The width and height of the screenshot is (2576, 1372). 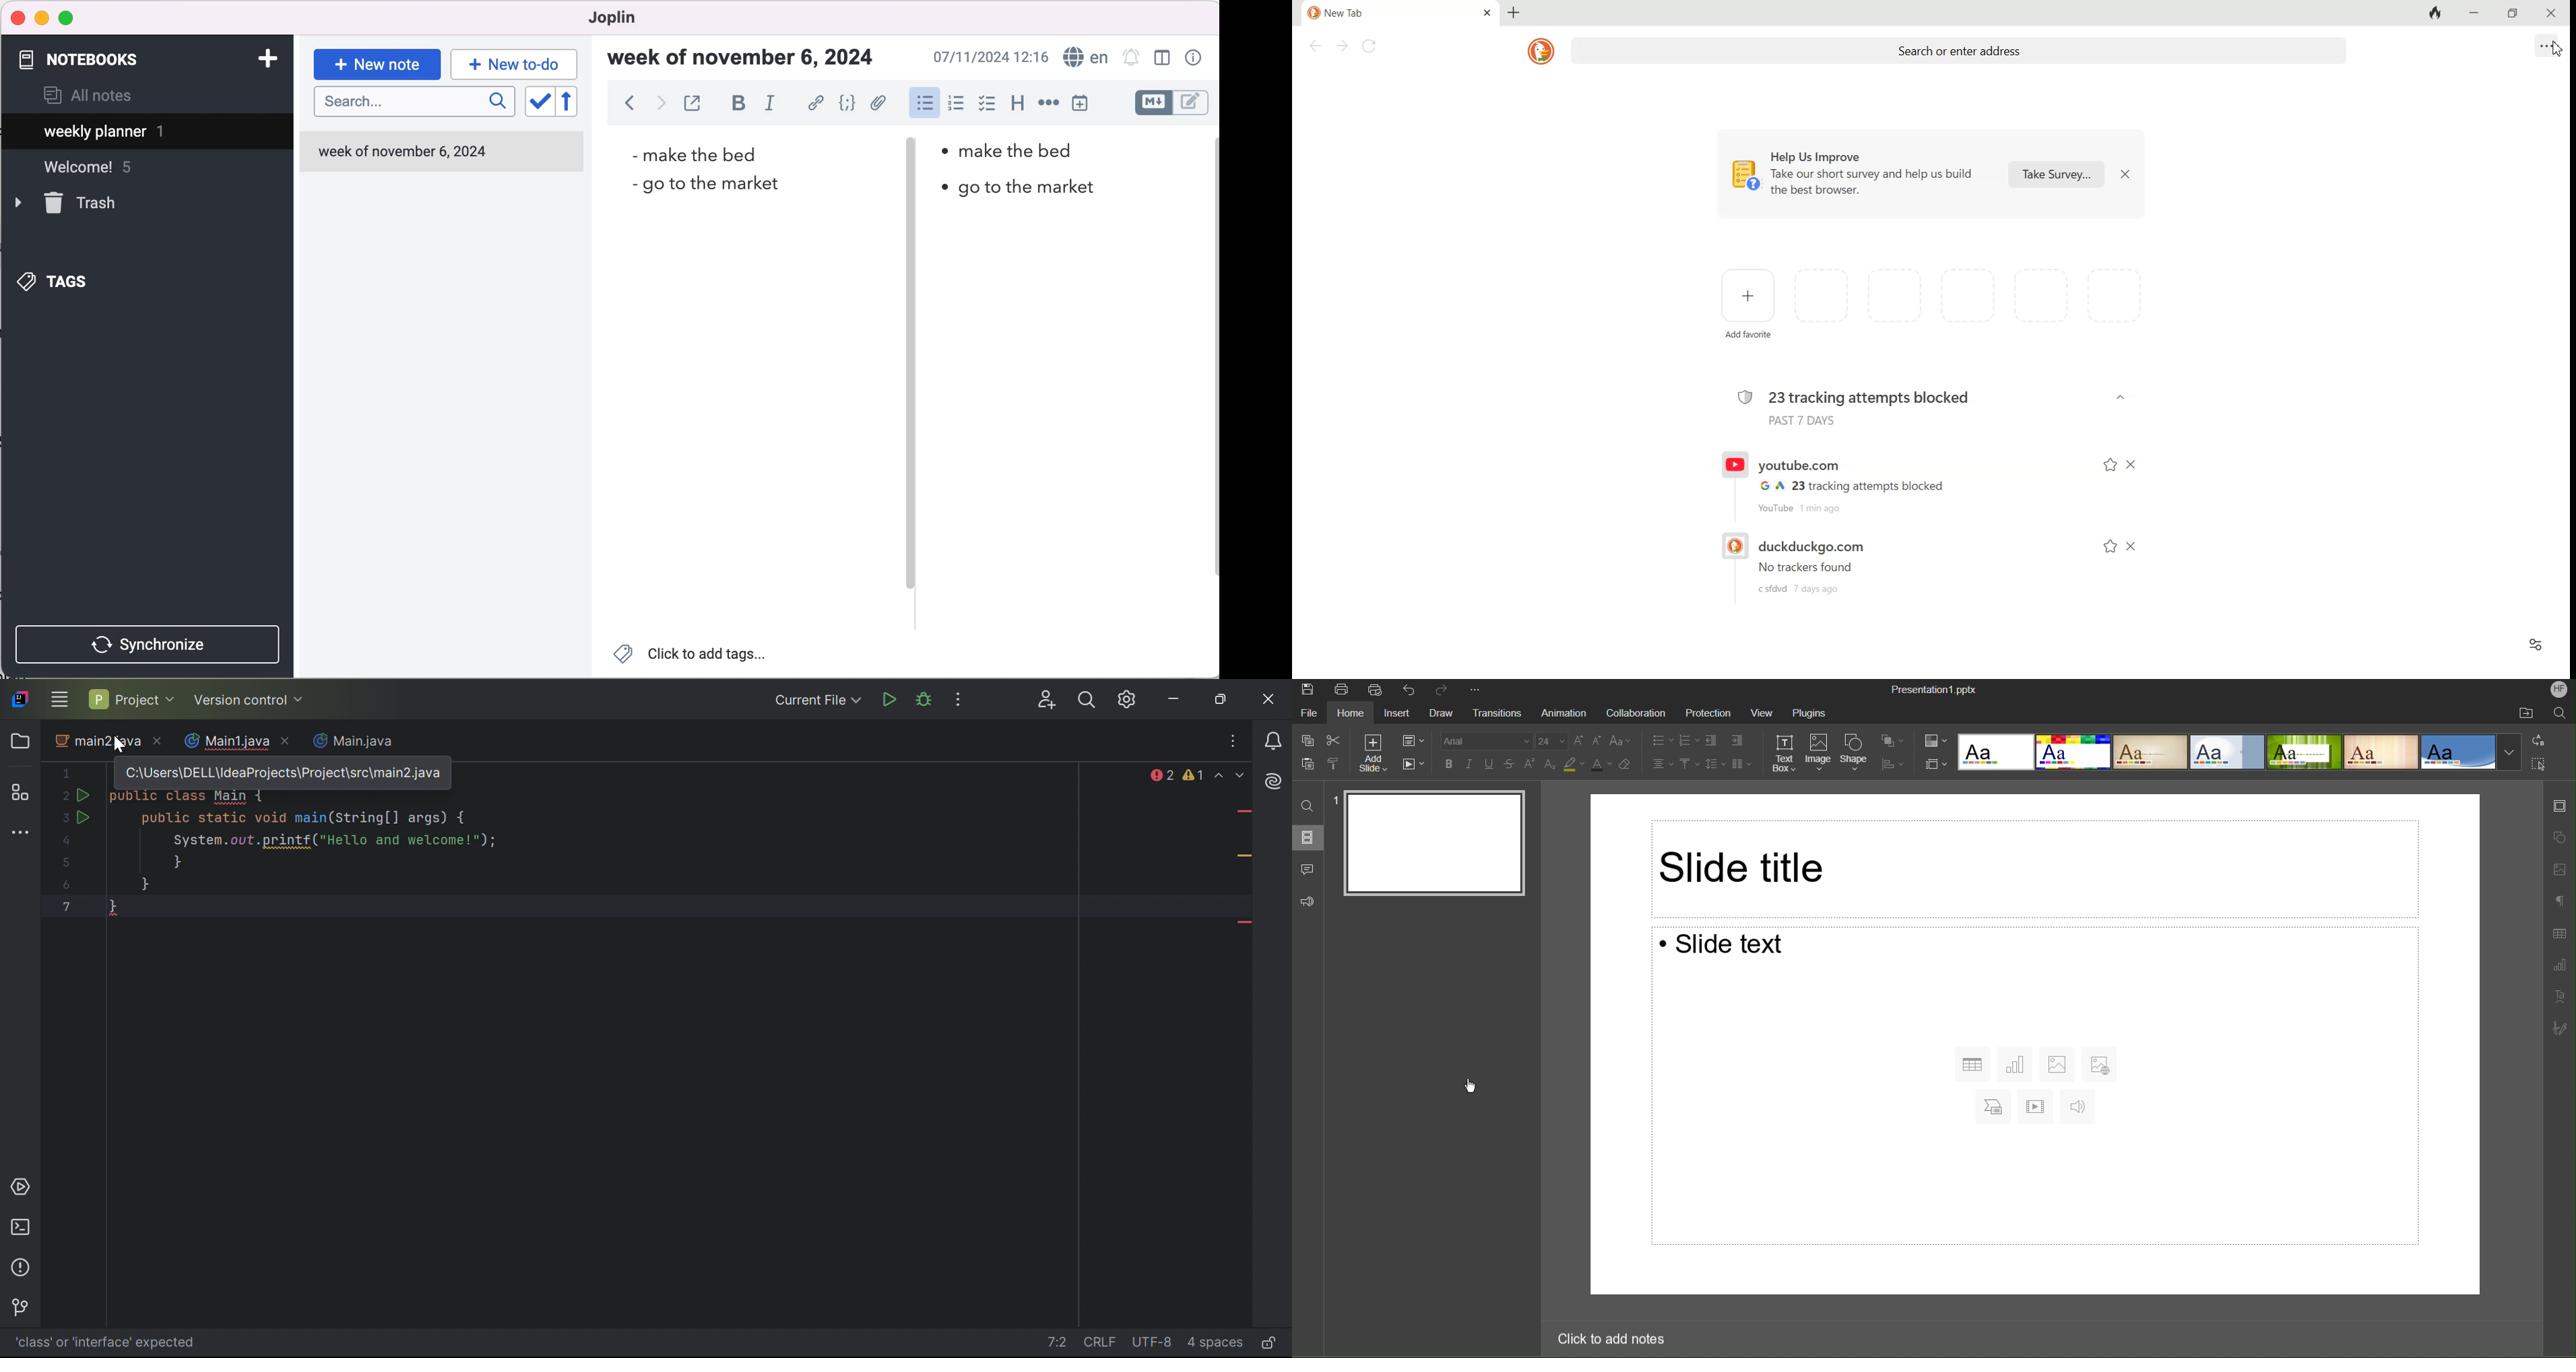 What do you see at coordinates (912, 367) in the screenshot?
I see `vertical slider` at bounding box center [912, 367].